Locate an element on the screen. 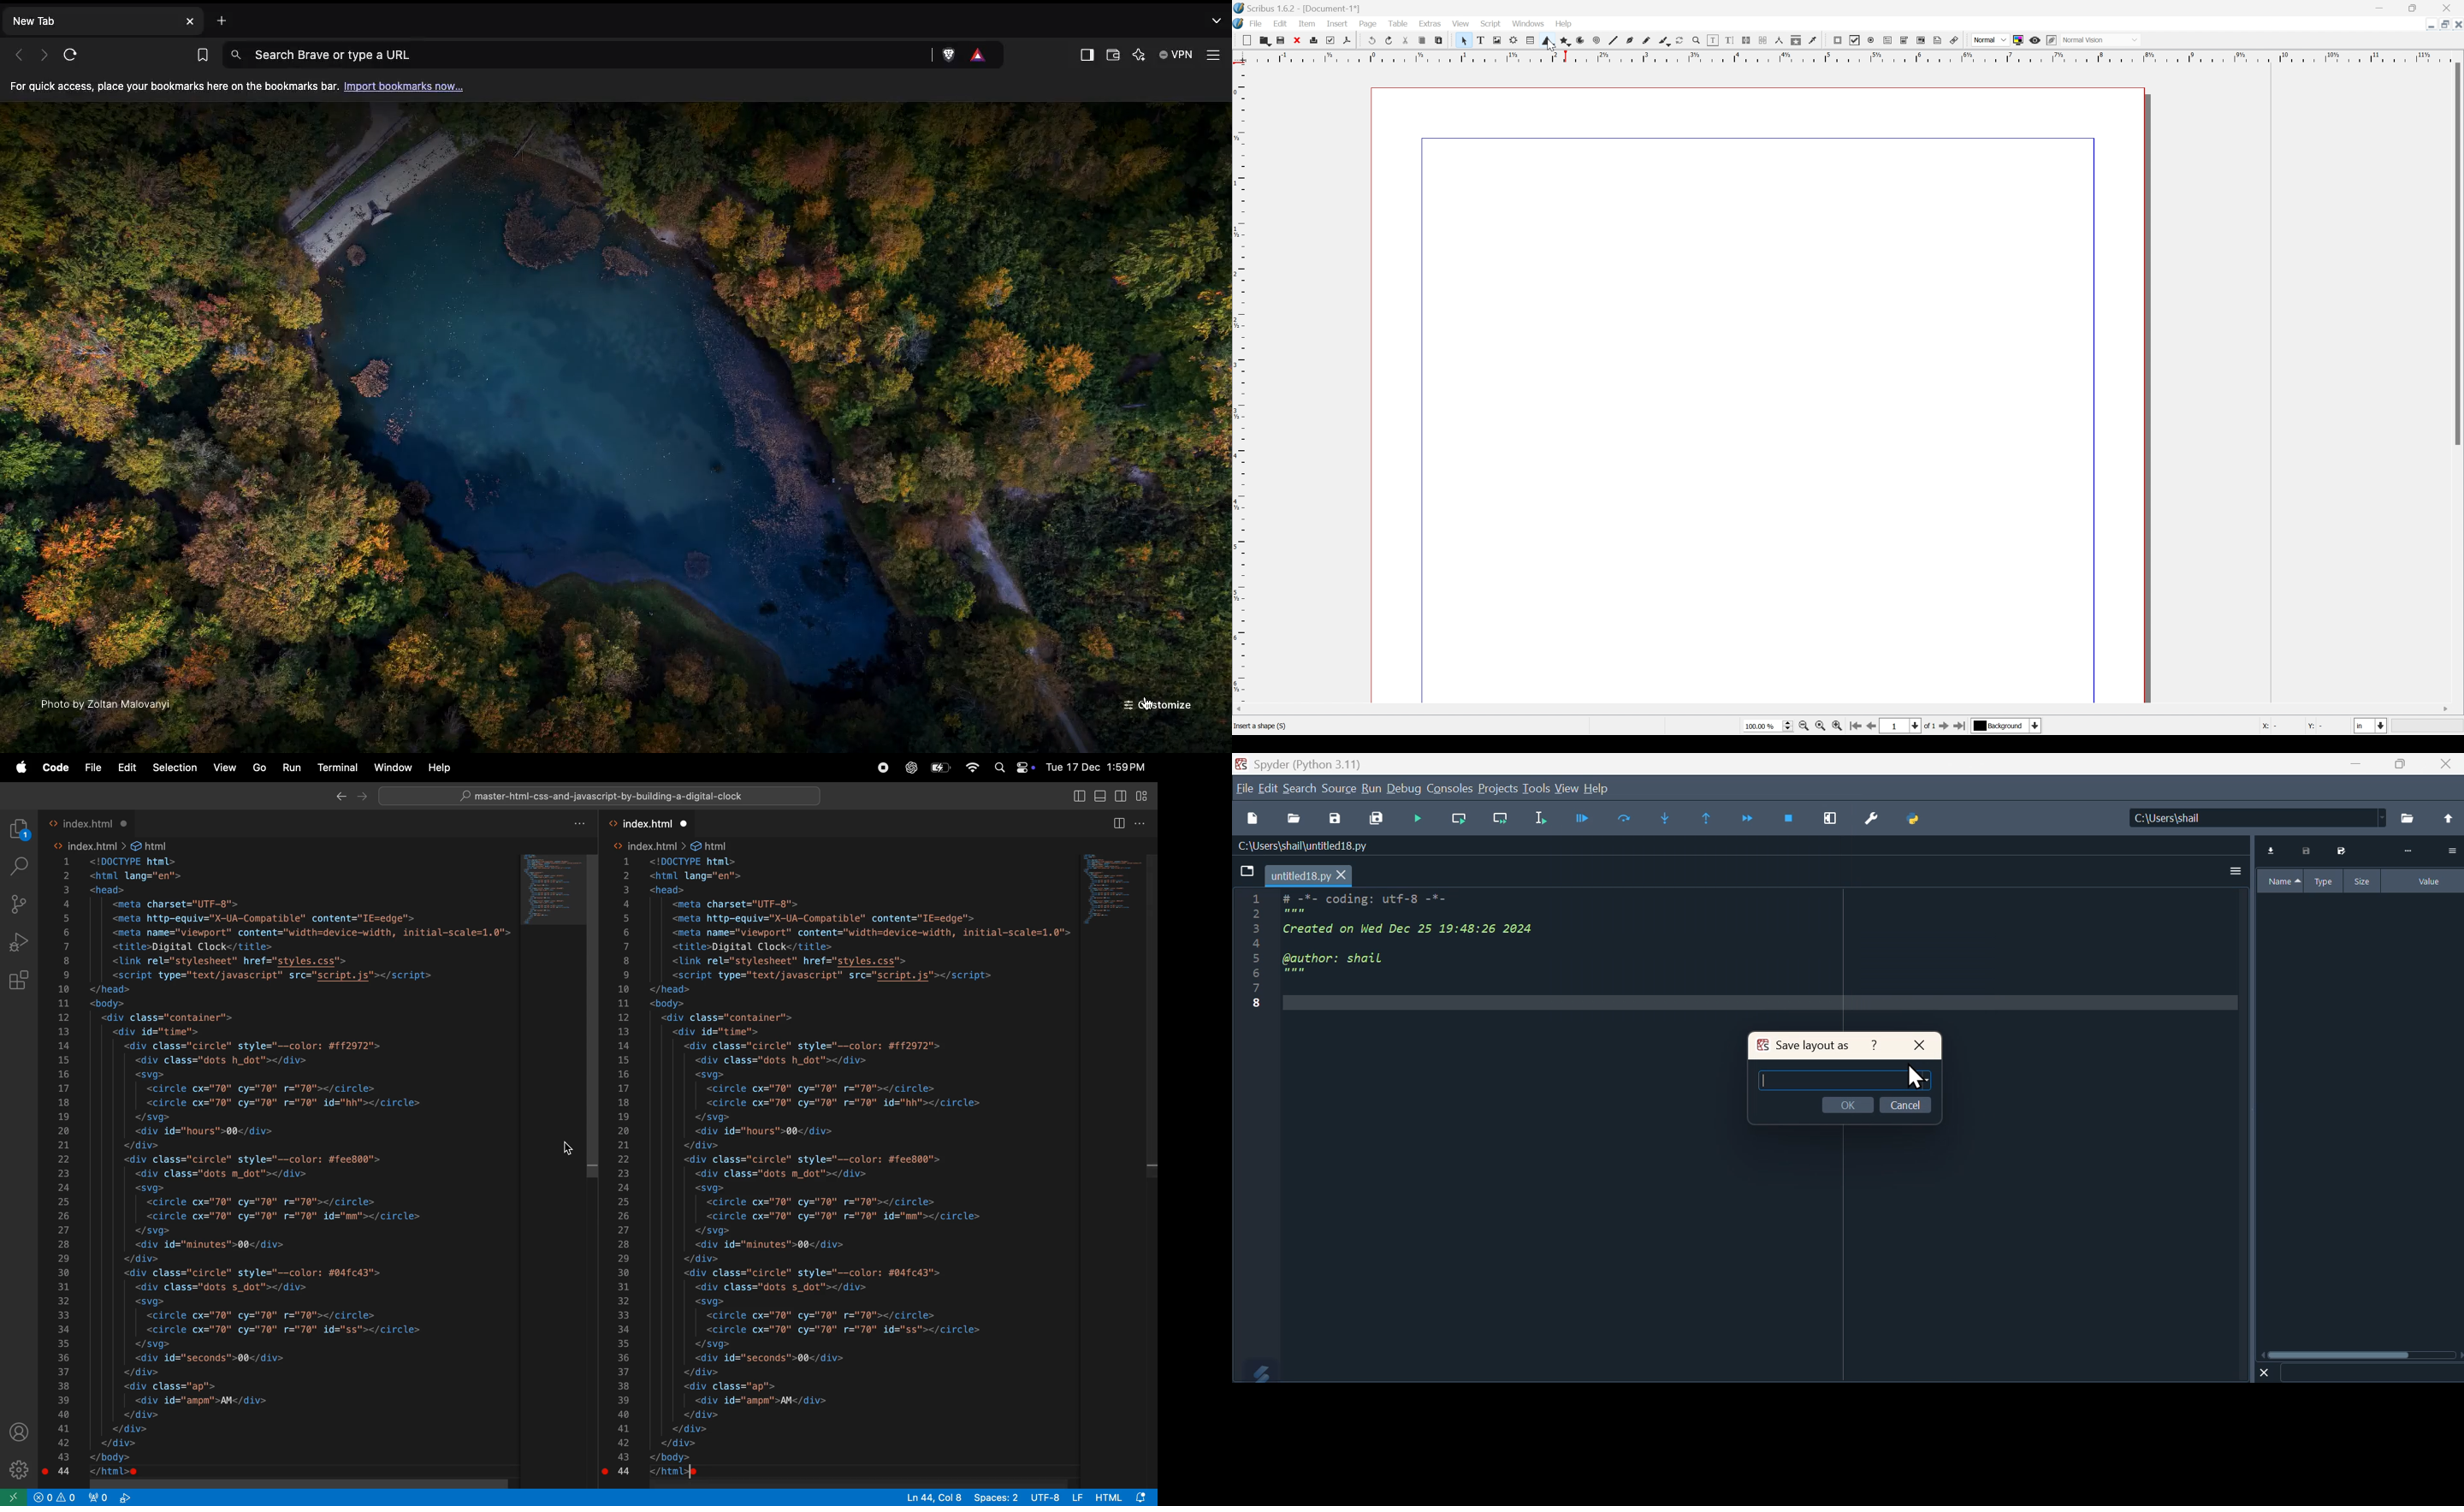  save is located at coordinates (1334, 821).